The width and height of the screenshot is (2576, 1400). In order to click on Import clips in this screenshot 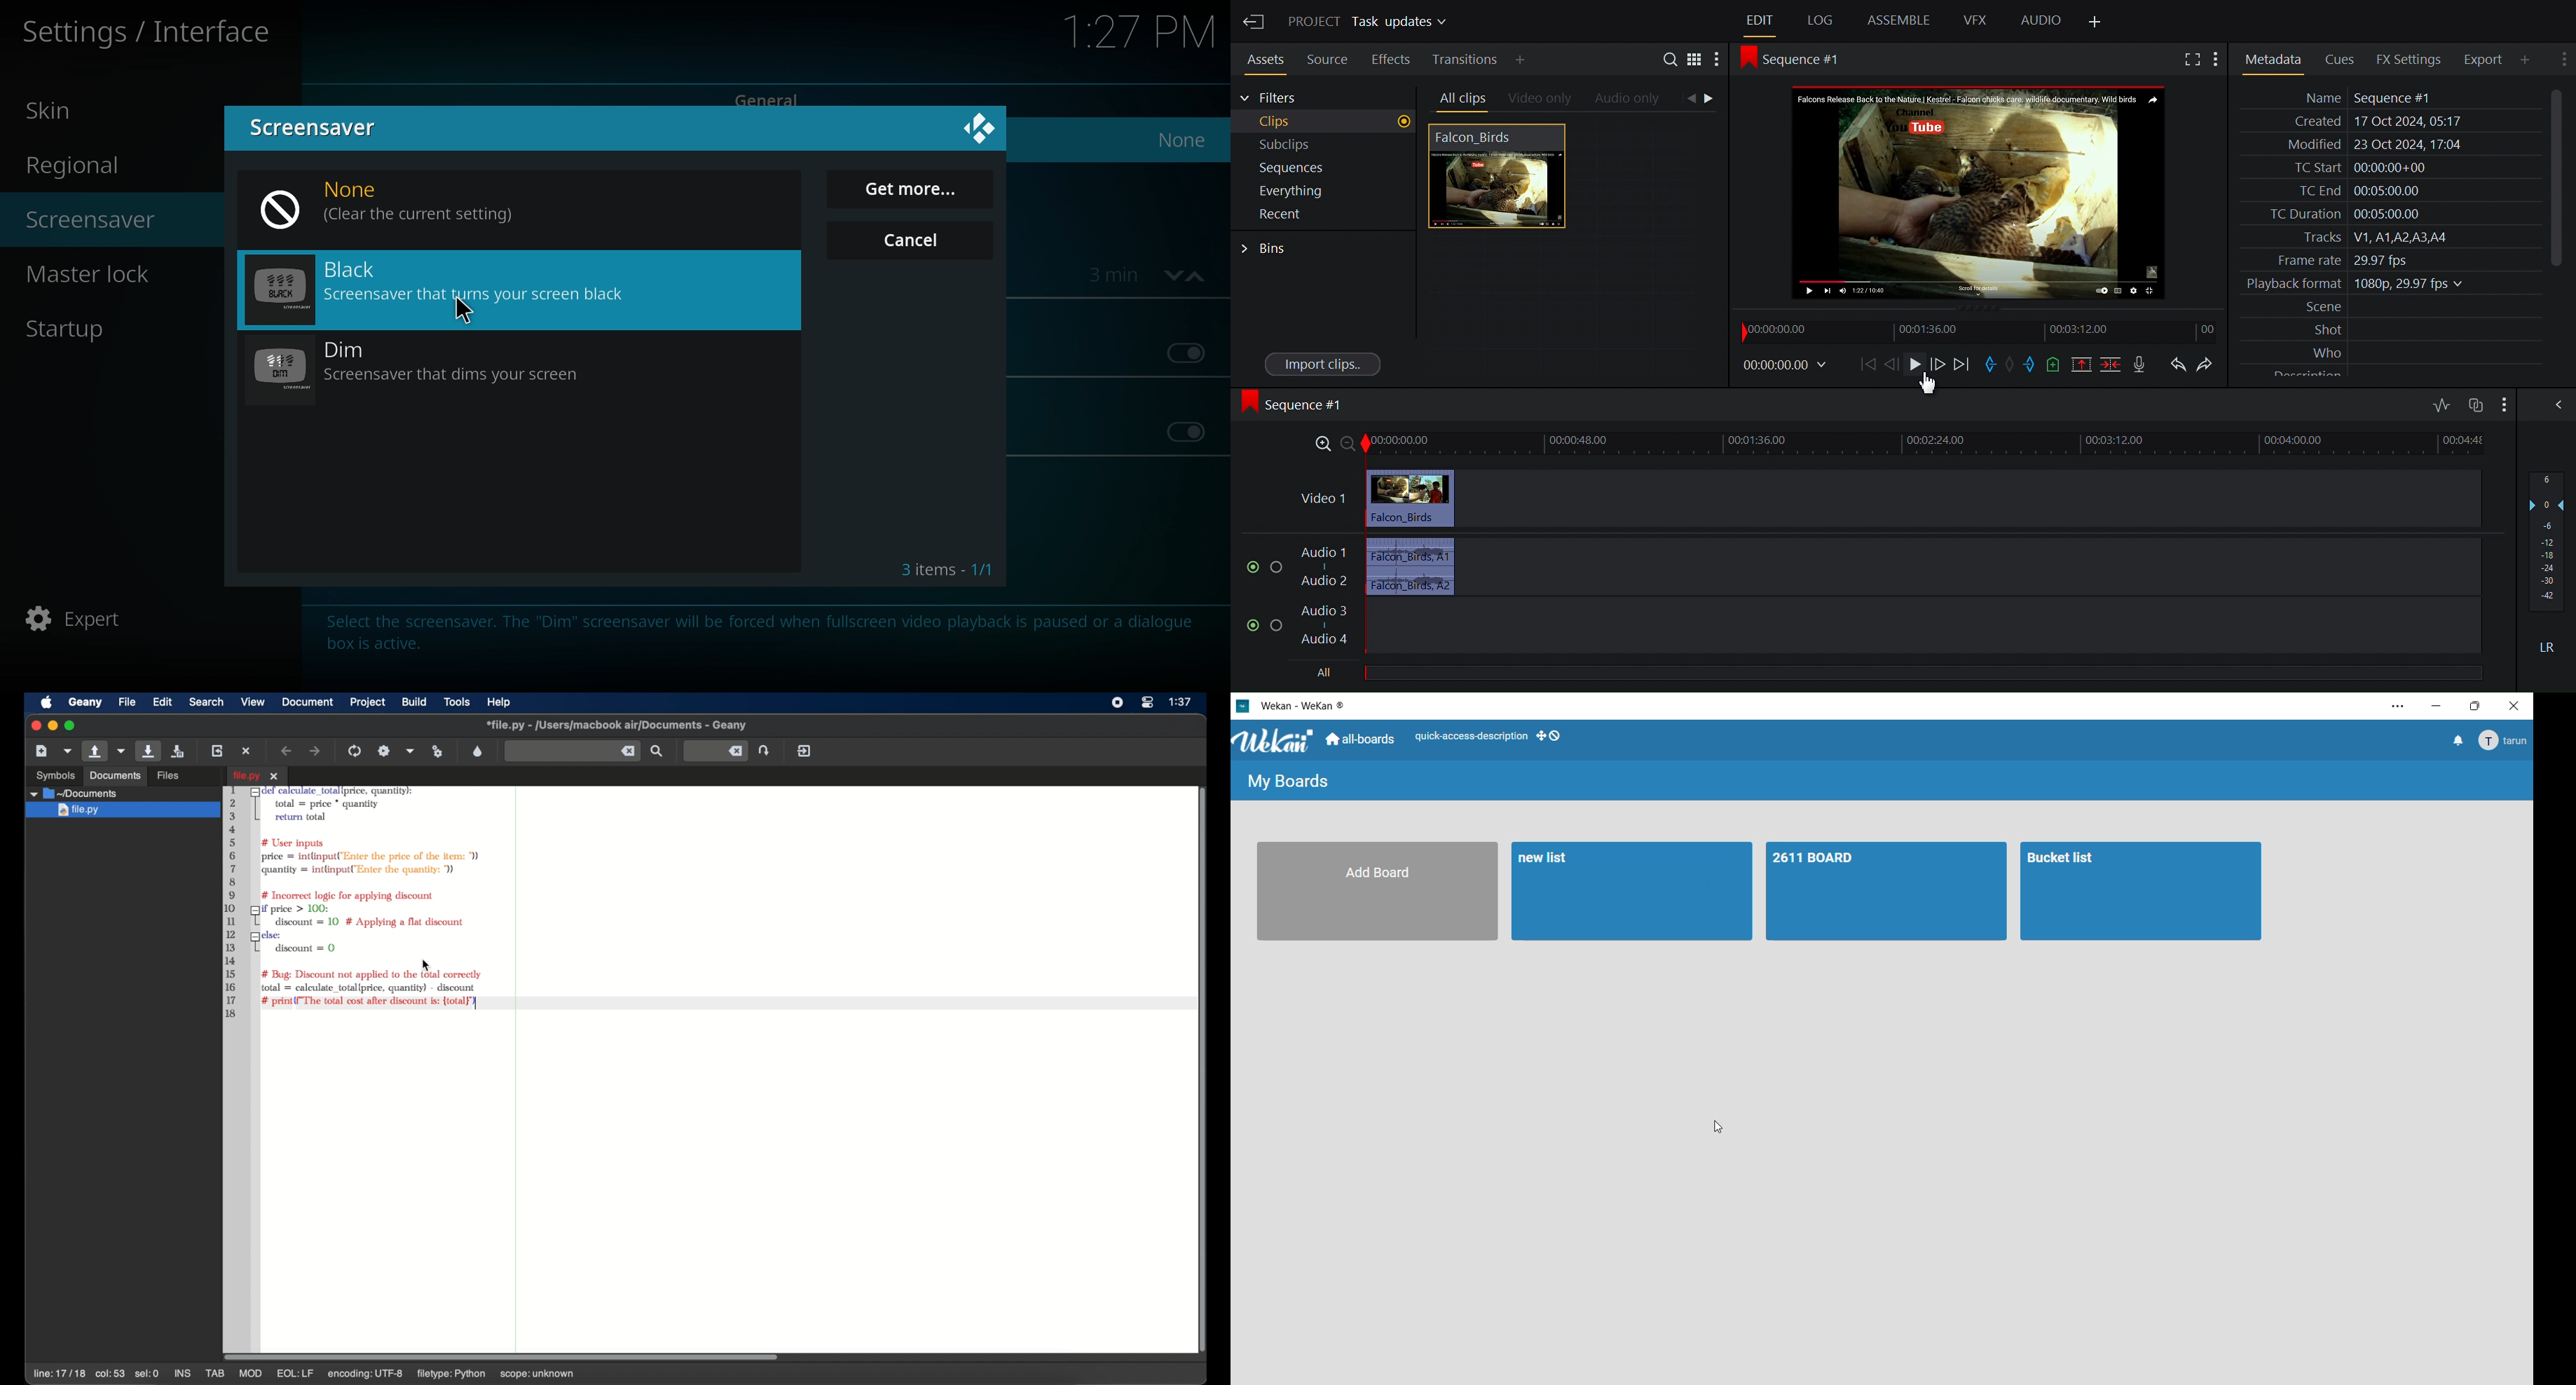, I will do `click(1324, 363)`.